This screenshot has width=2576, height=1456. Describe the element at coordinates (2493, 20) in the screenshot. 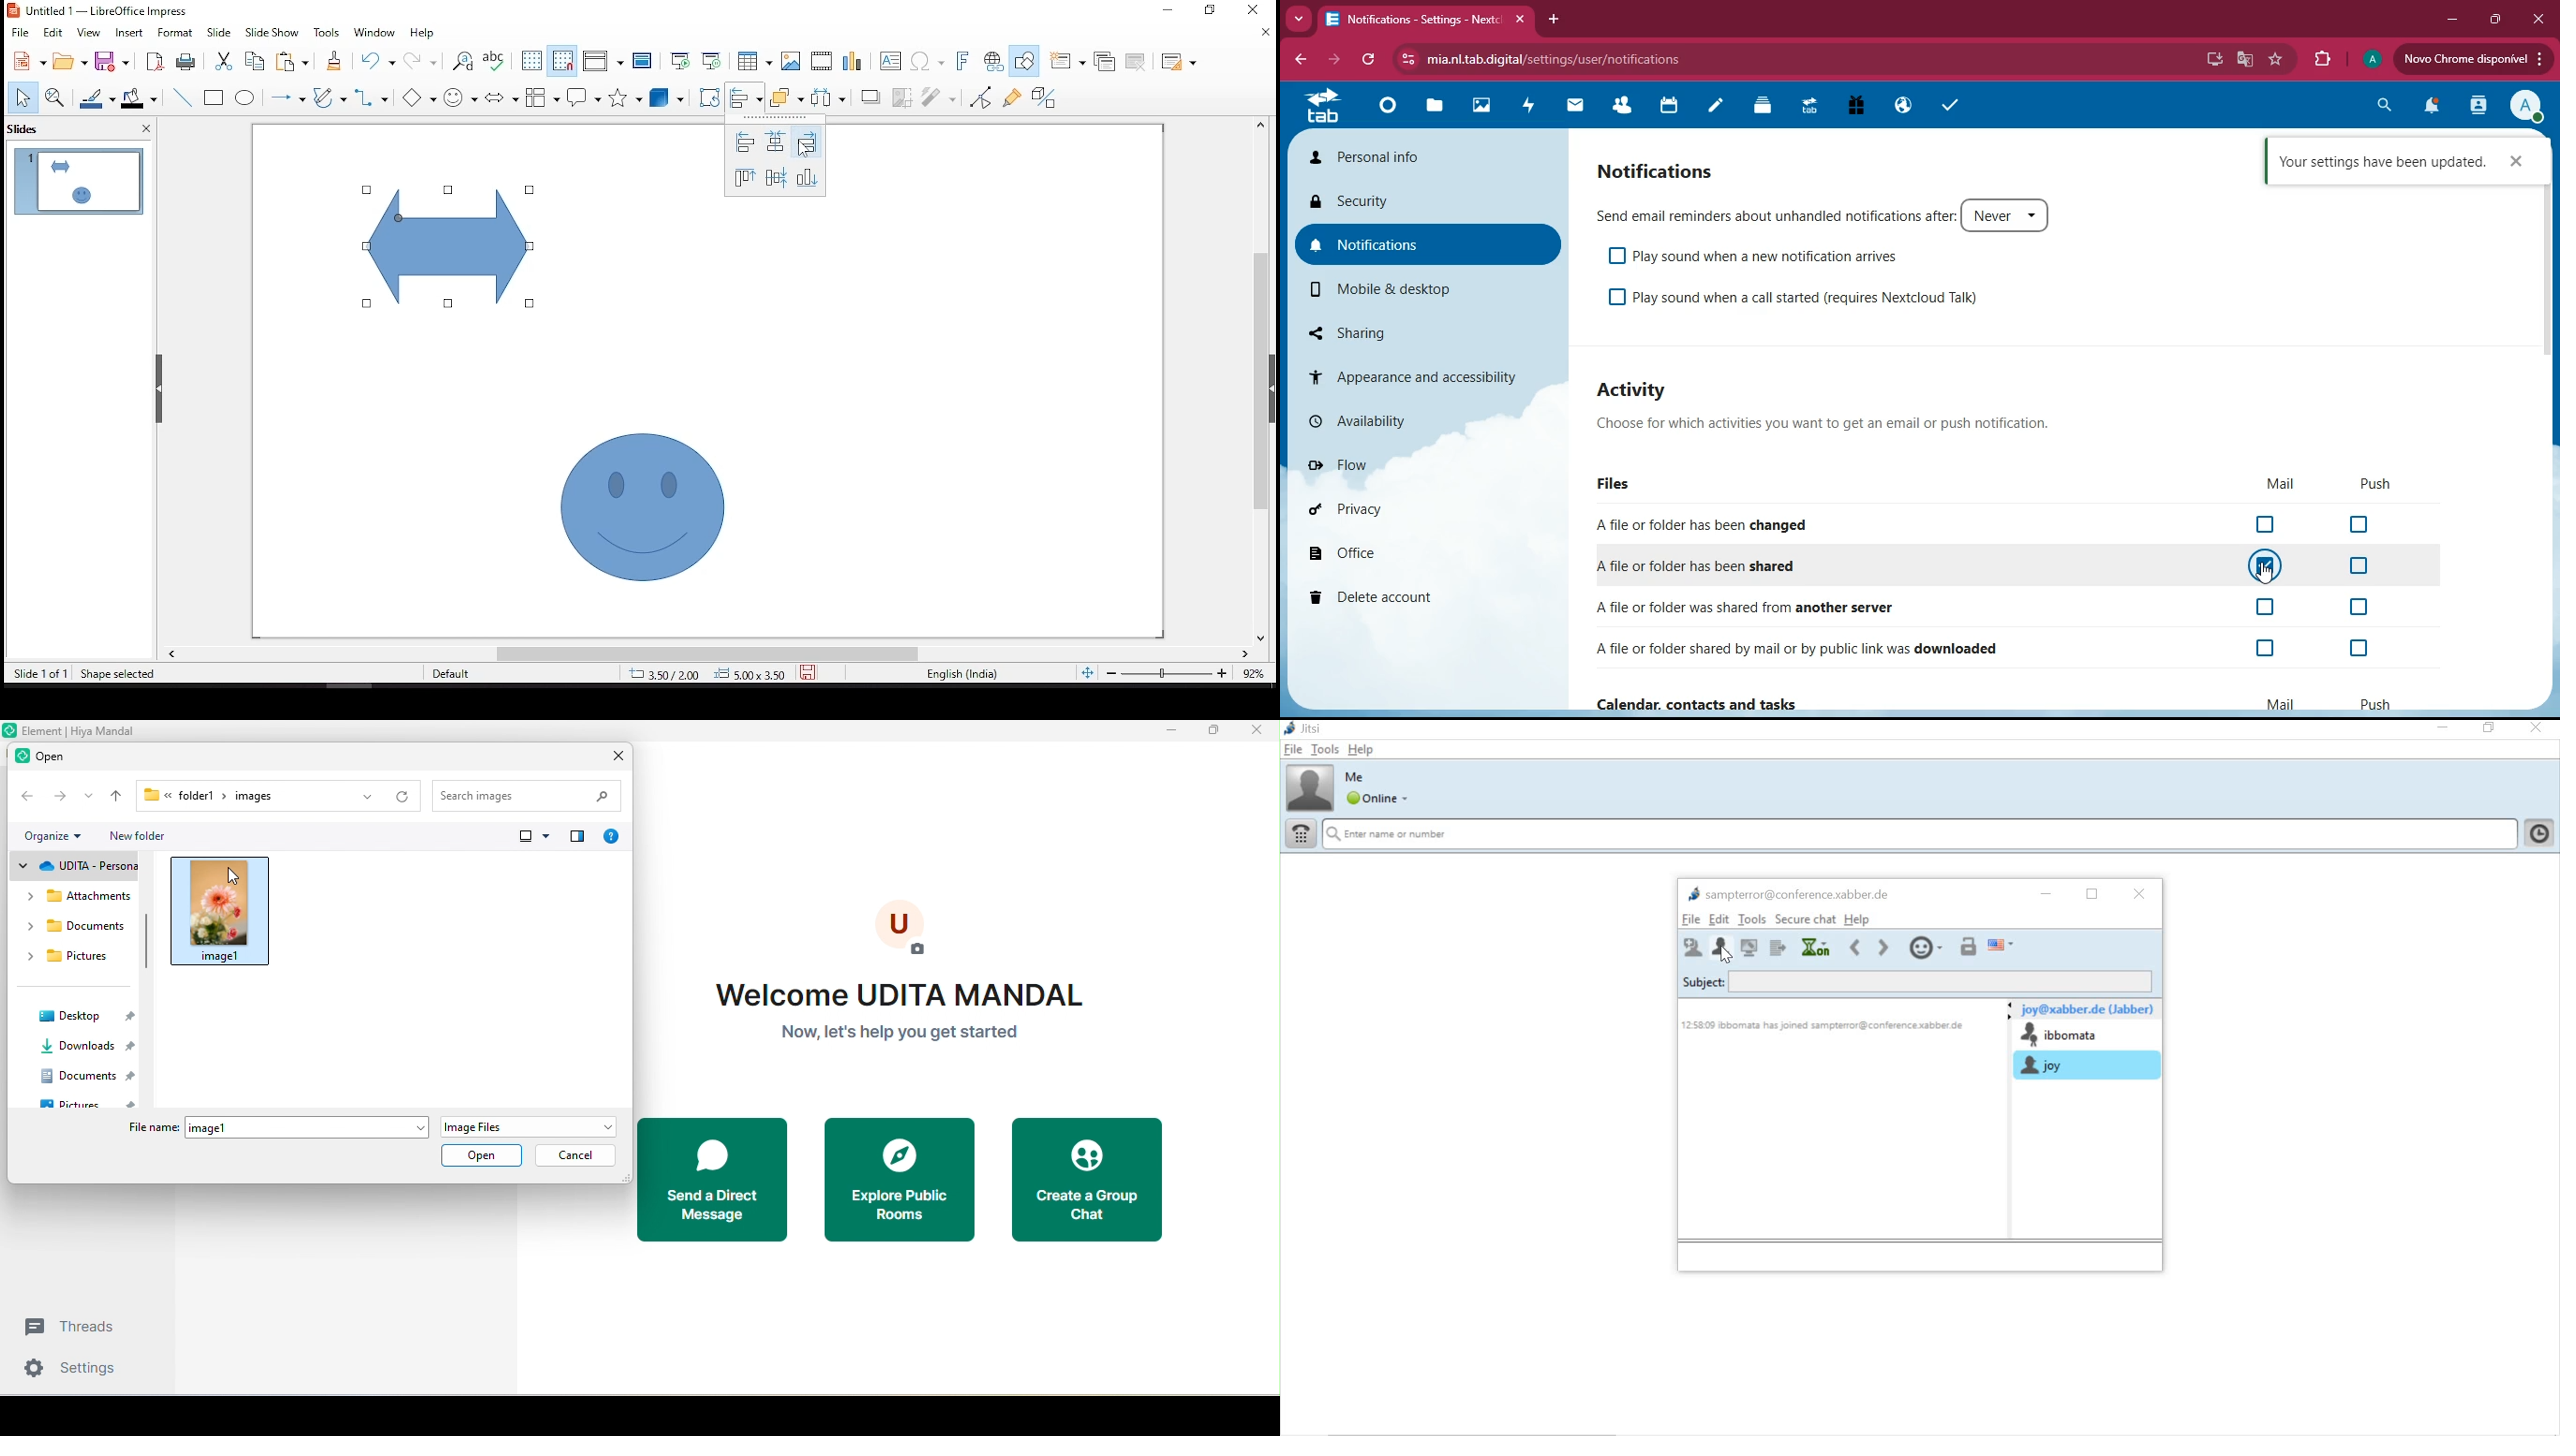

I see `maximize` at that location.